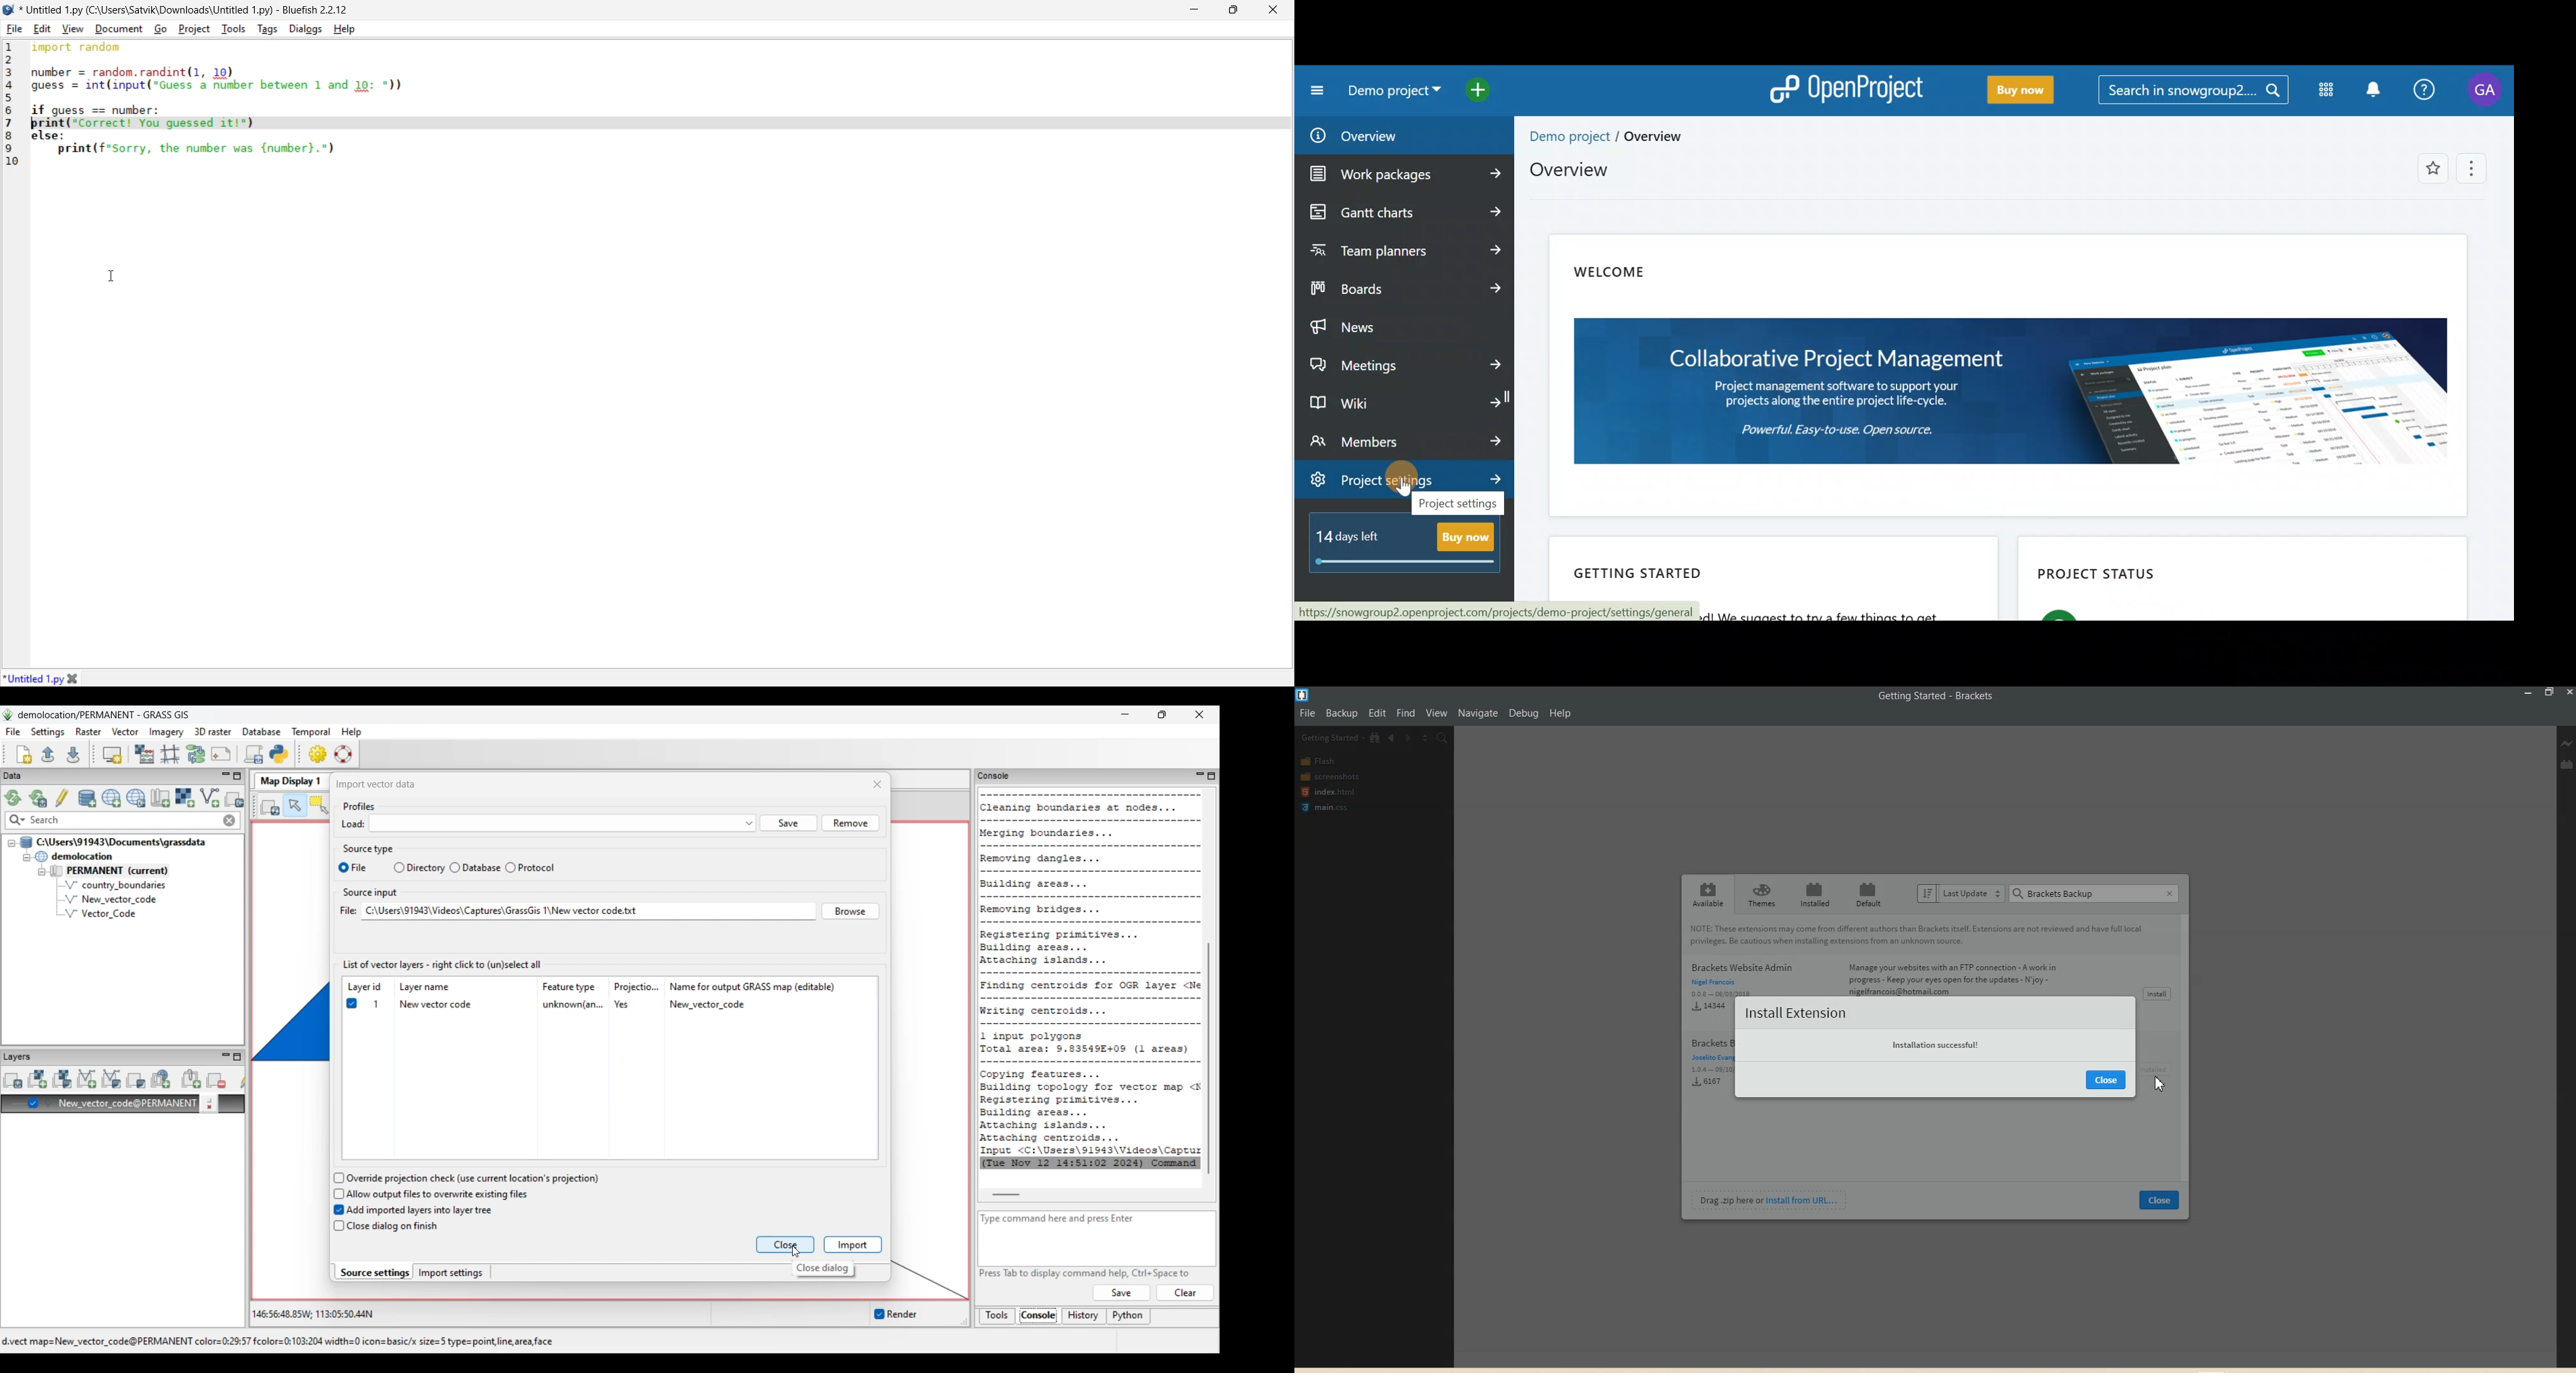 This screenshot has height=1400, width=2576. I want to click on Themes, so click(1760, 894).